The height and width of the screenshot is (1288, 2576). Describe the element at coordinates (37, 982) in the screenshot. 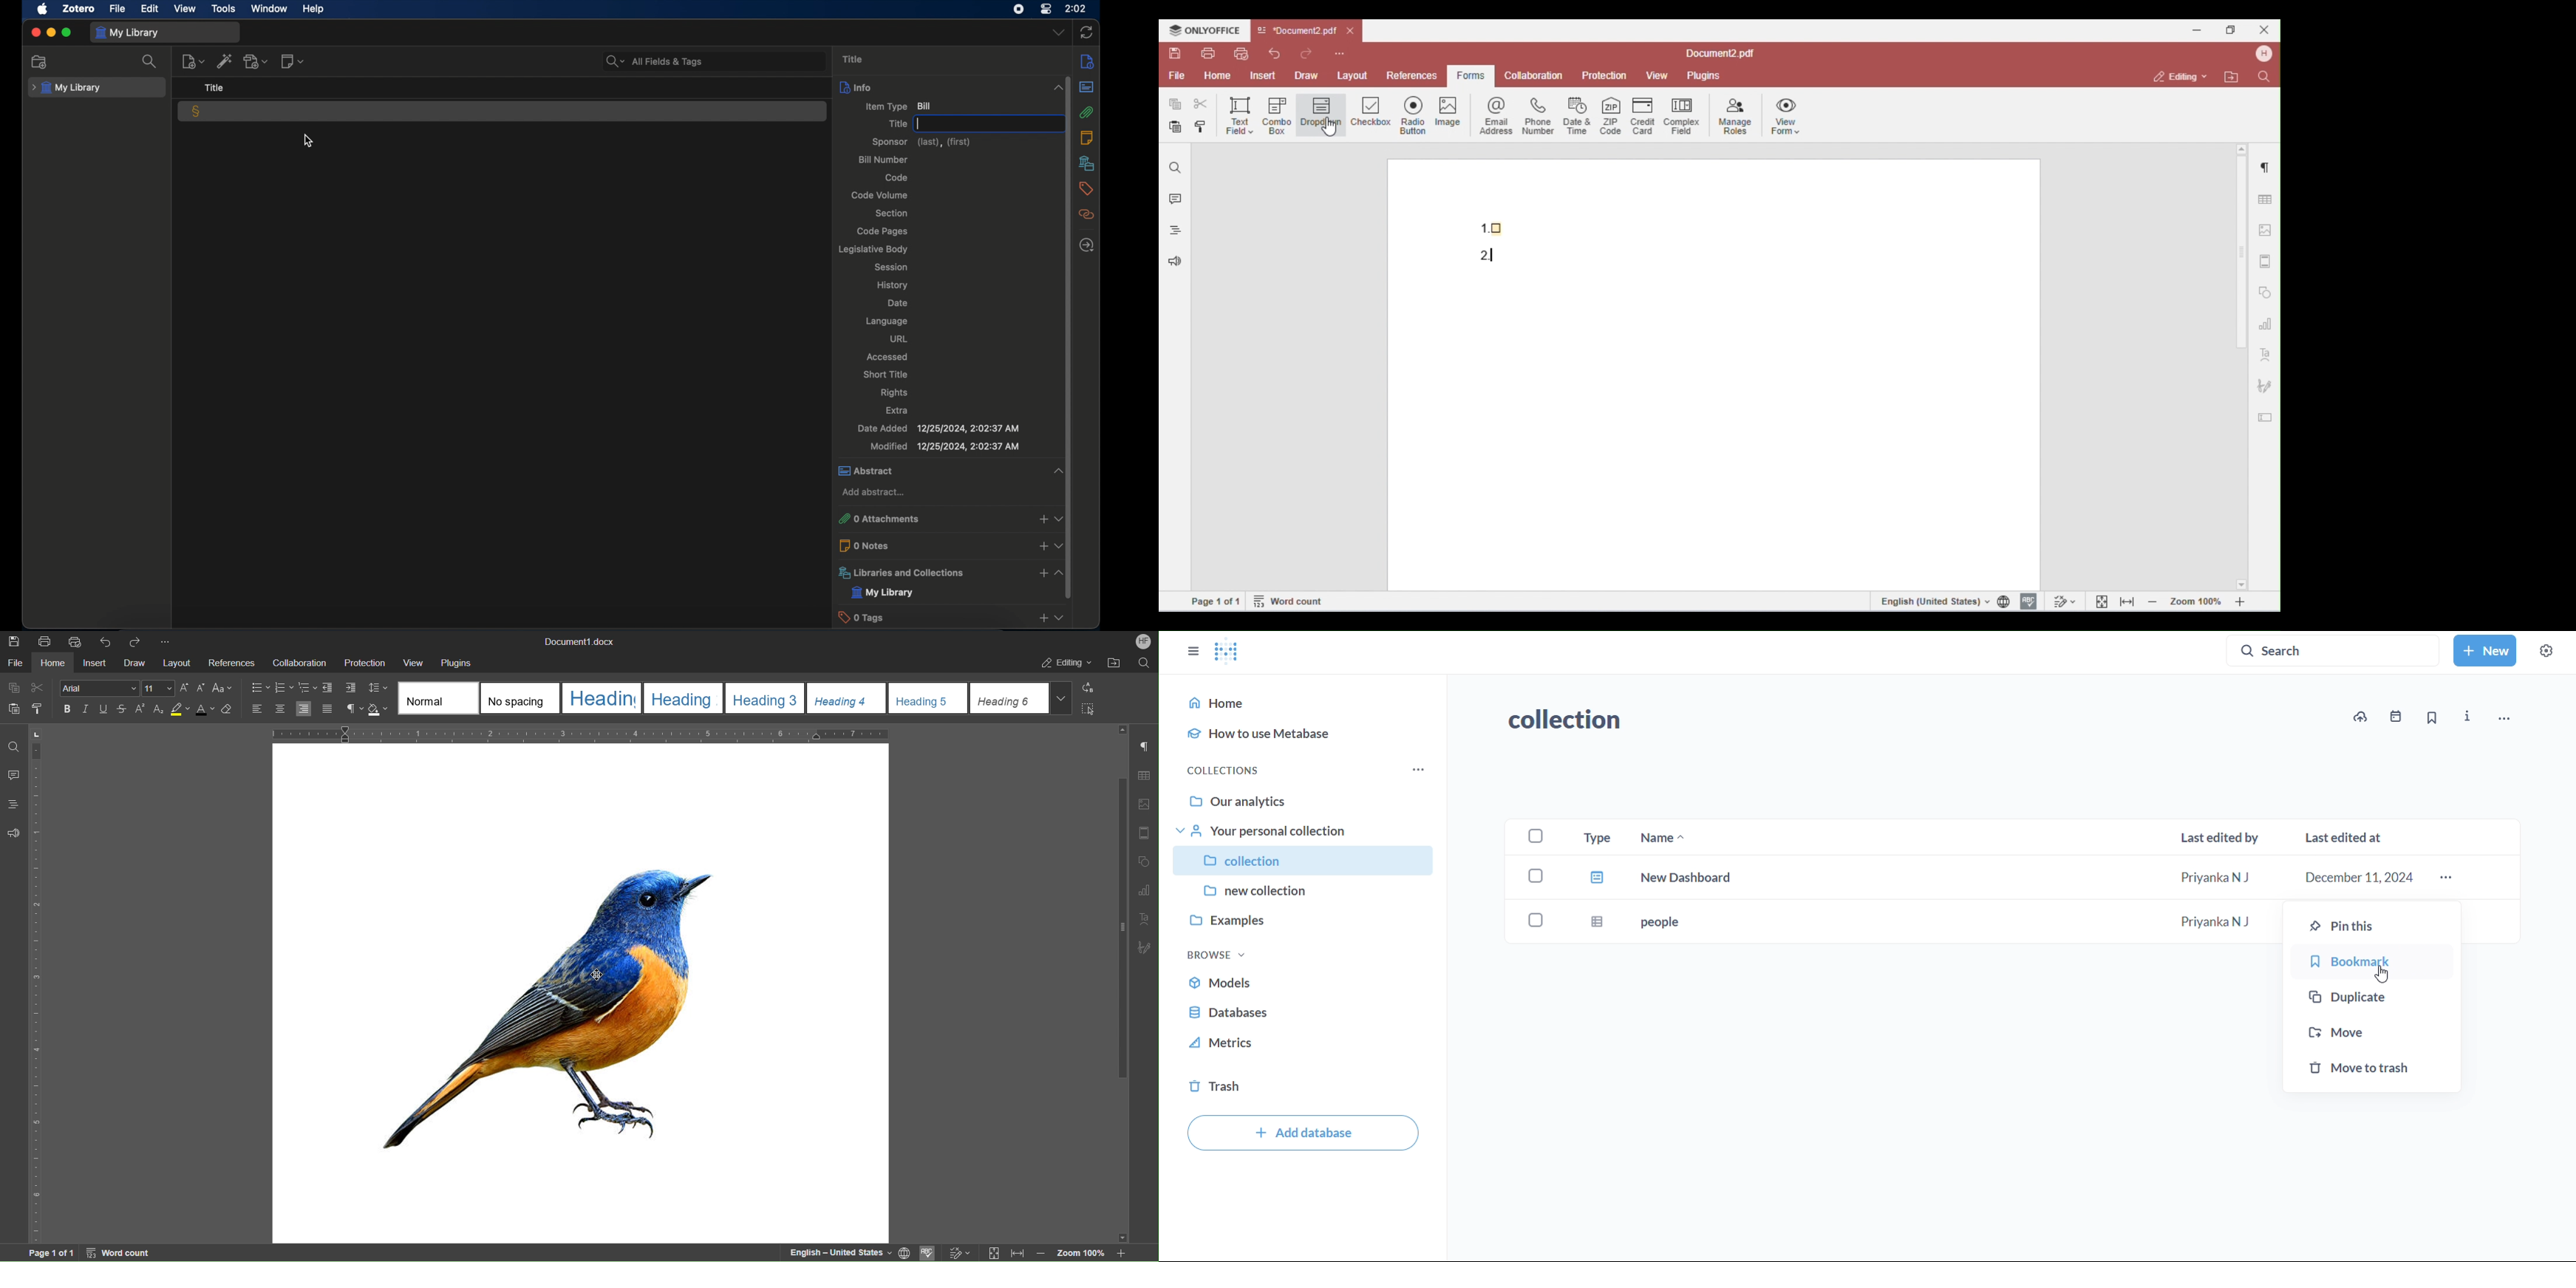

I see `Vertical Ruler` at that location.